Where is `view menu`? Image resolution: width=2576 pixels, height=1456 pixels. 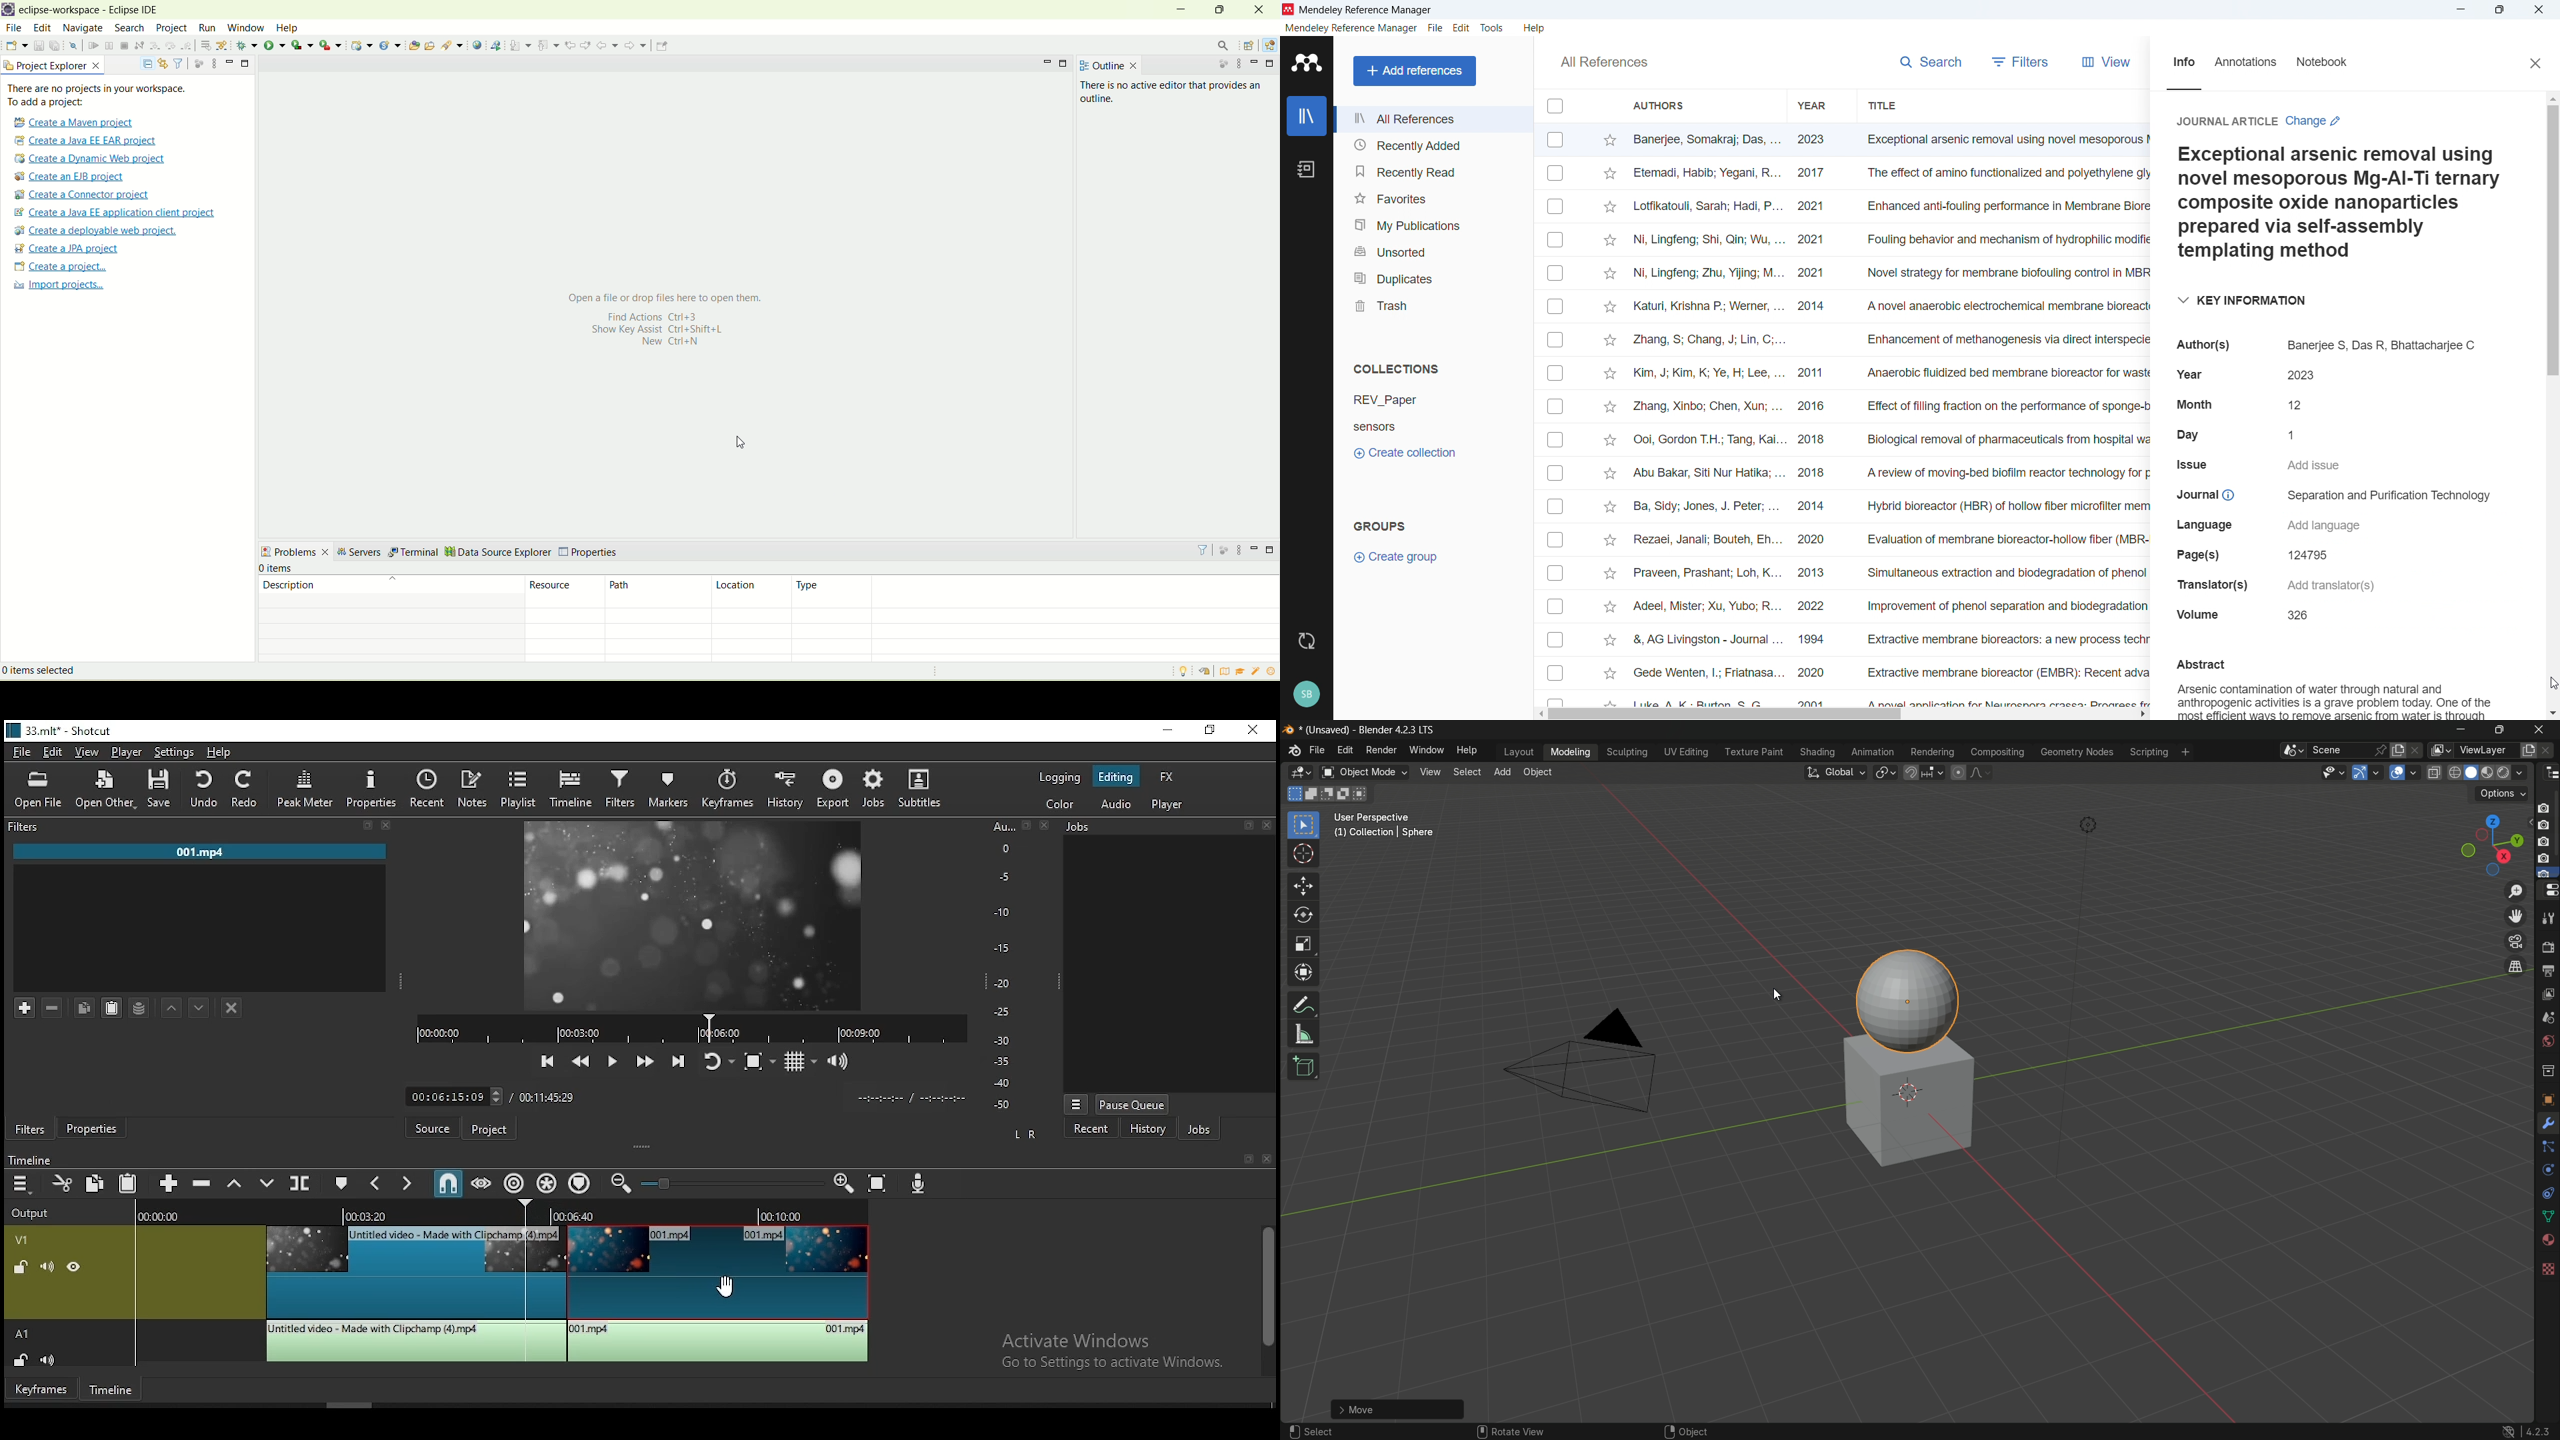 view menu is located at coordinates (1242, 551).